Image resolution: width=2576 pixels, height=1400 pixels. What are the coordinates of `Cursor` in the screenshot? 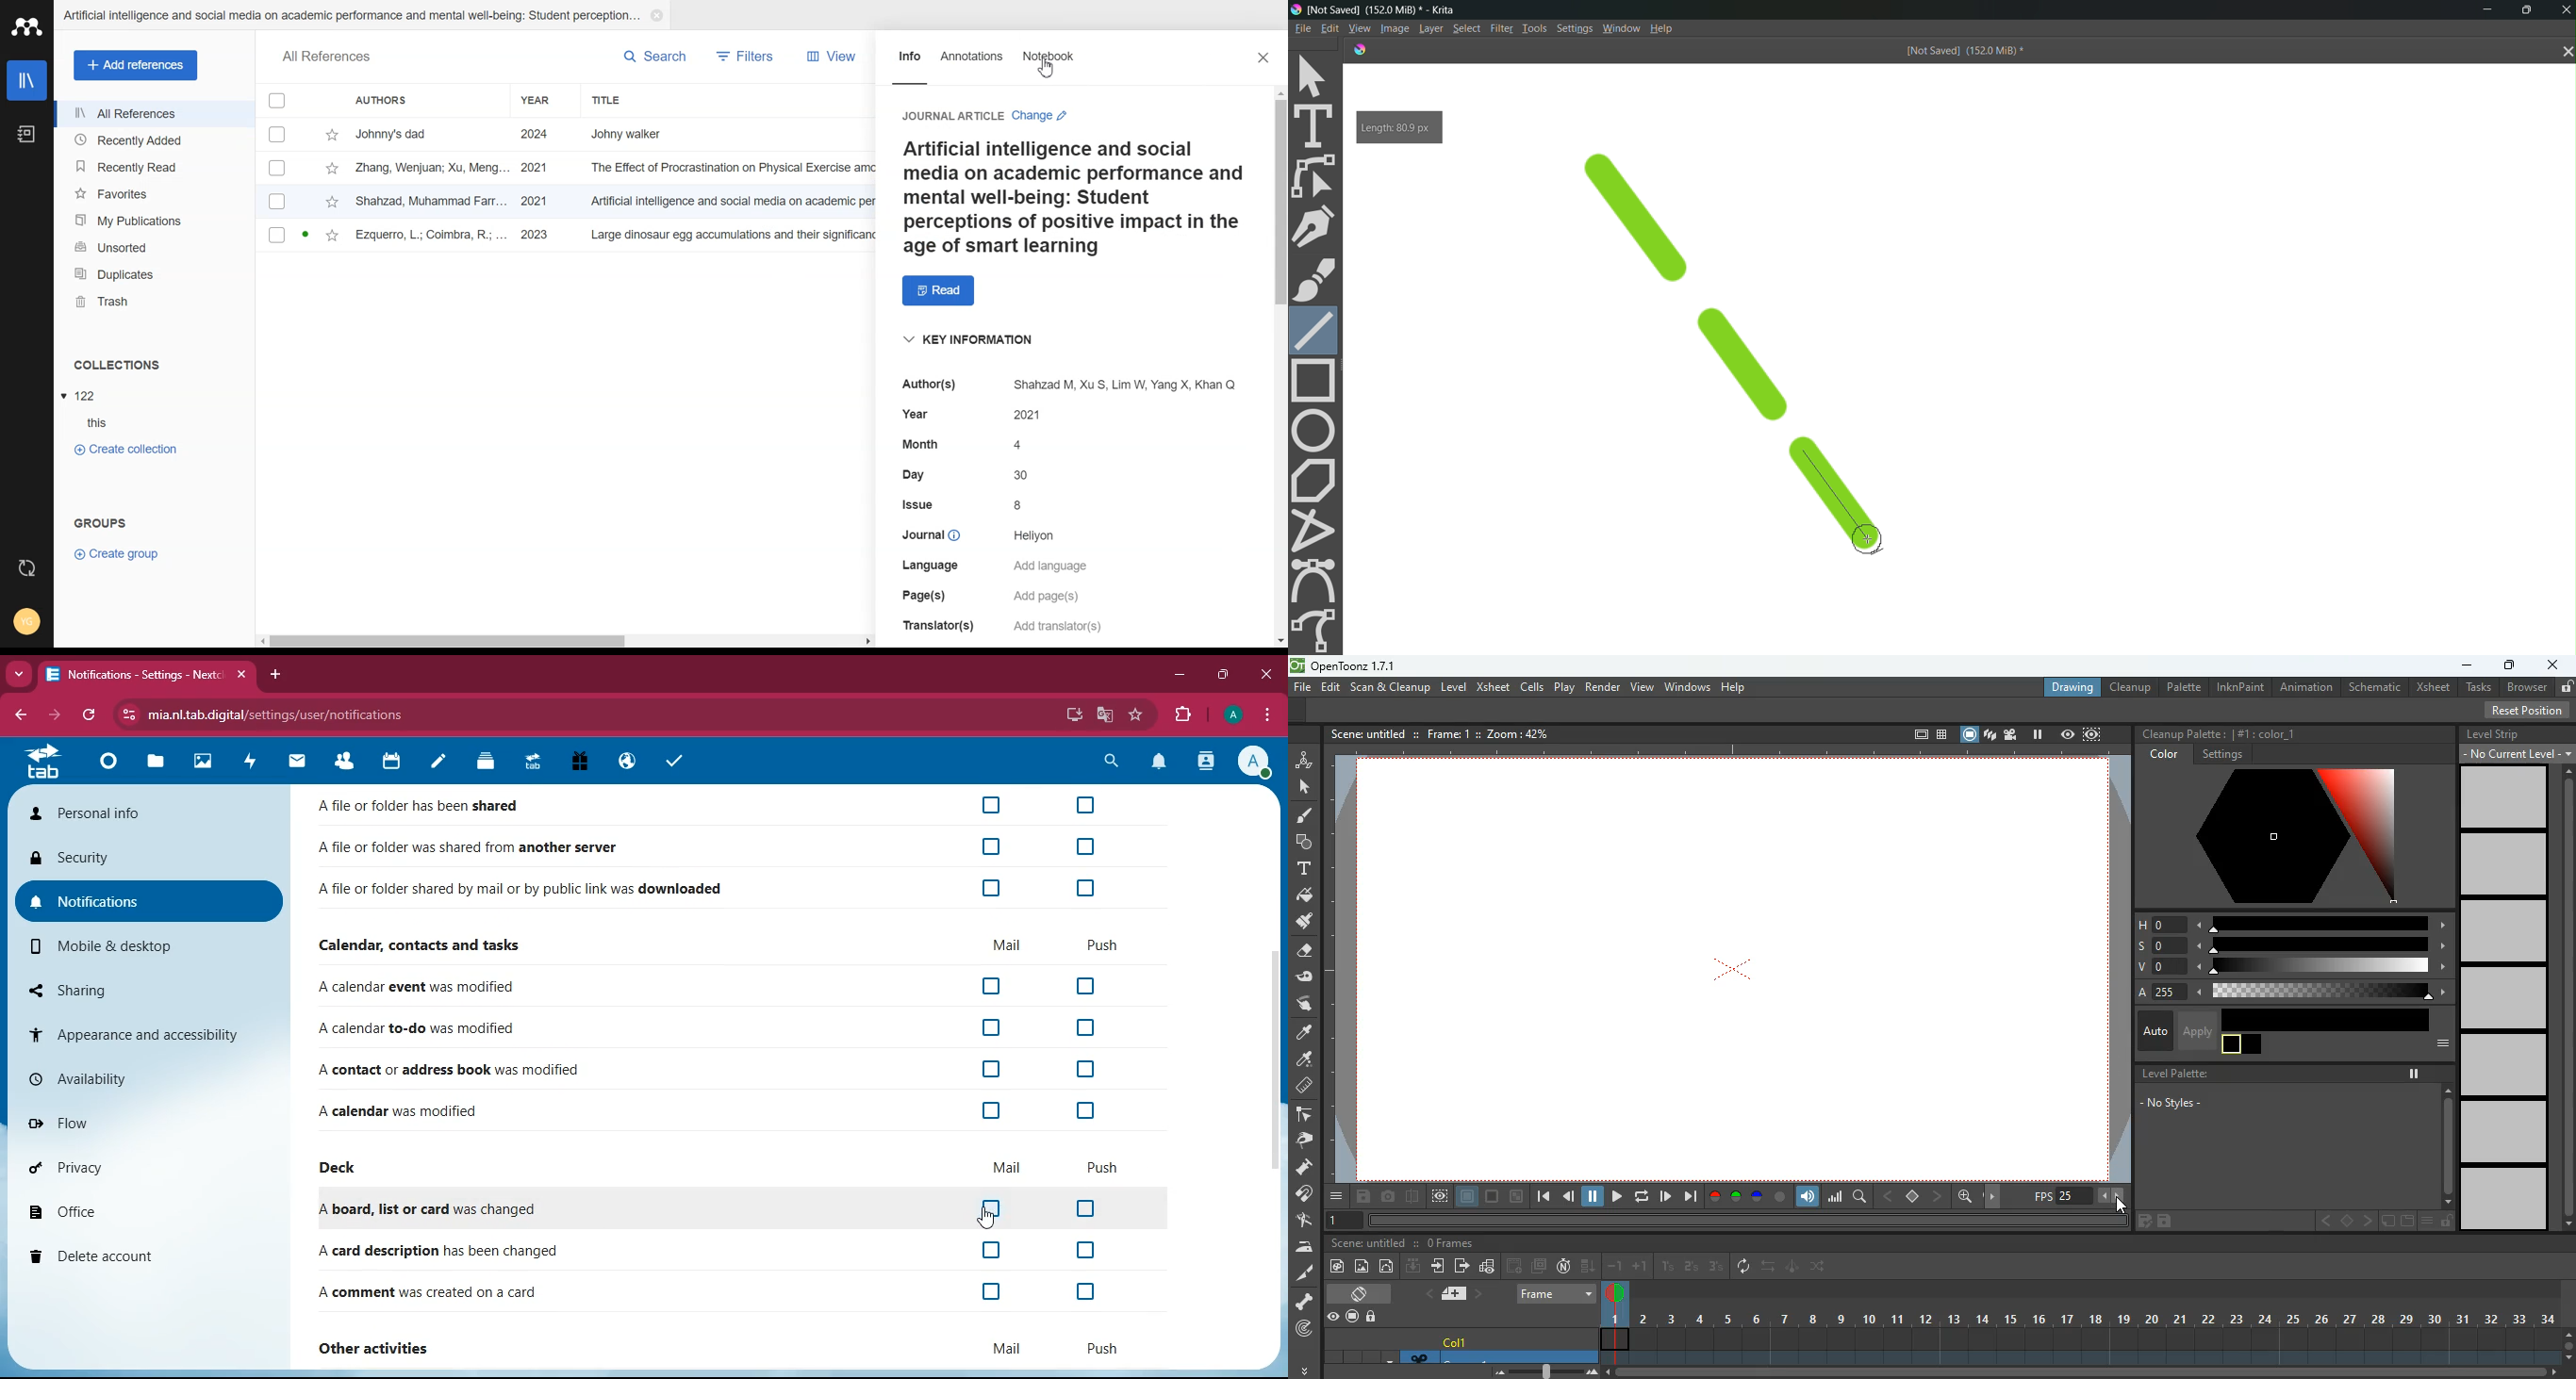 It's located at (1047, 67).